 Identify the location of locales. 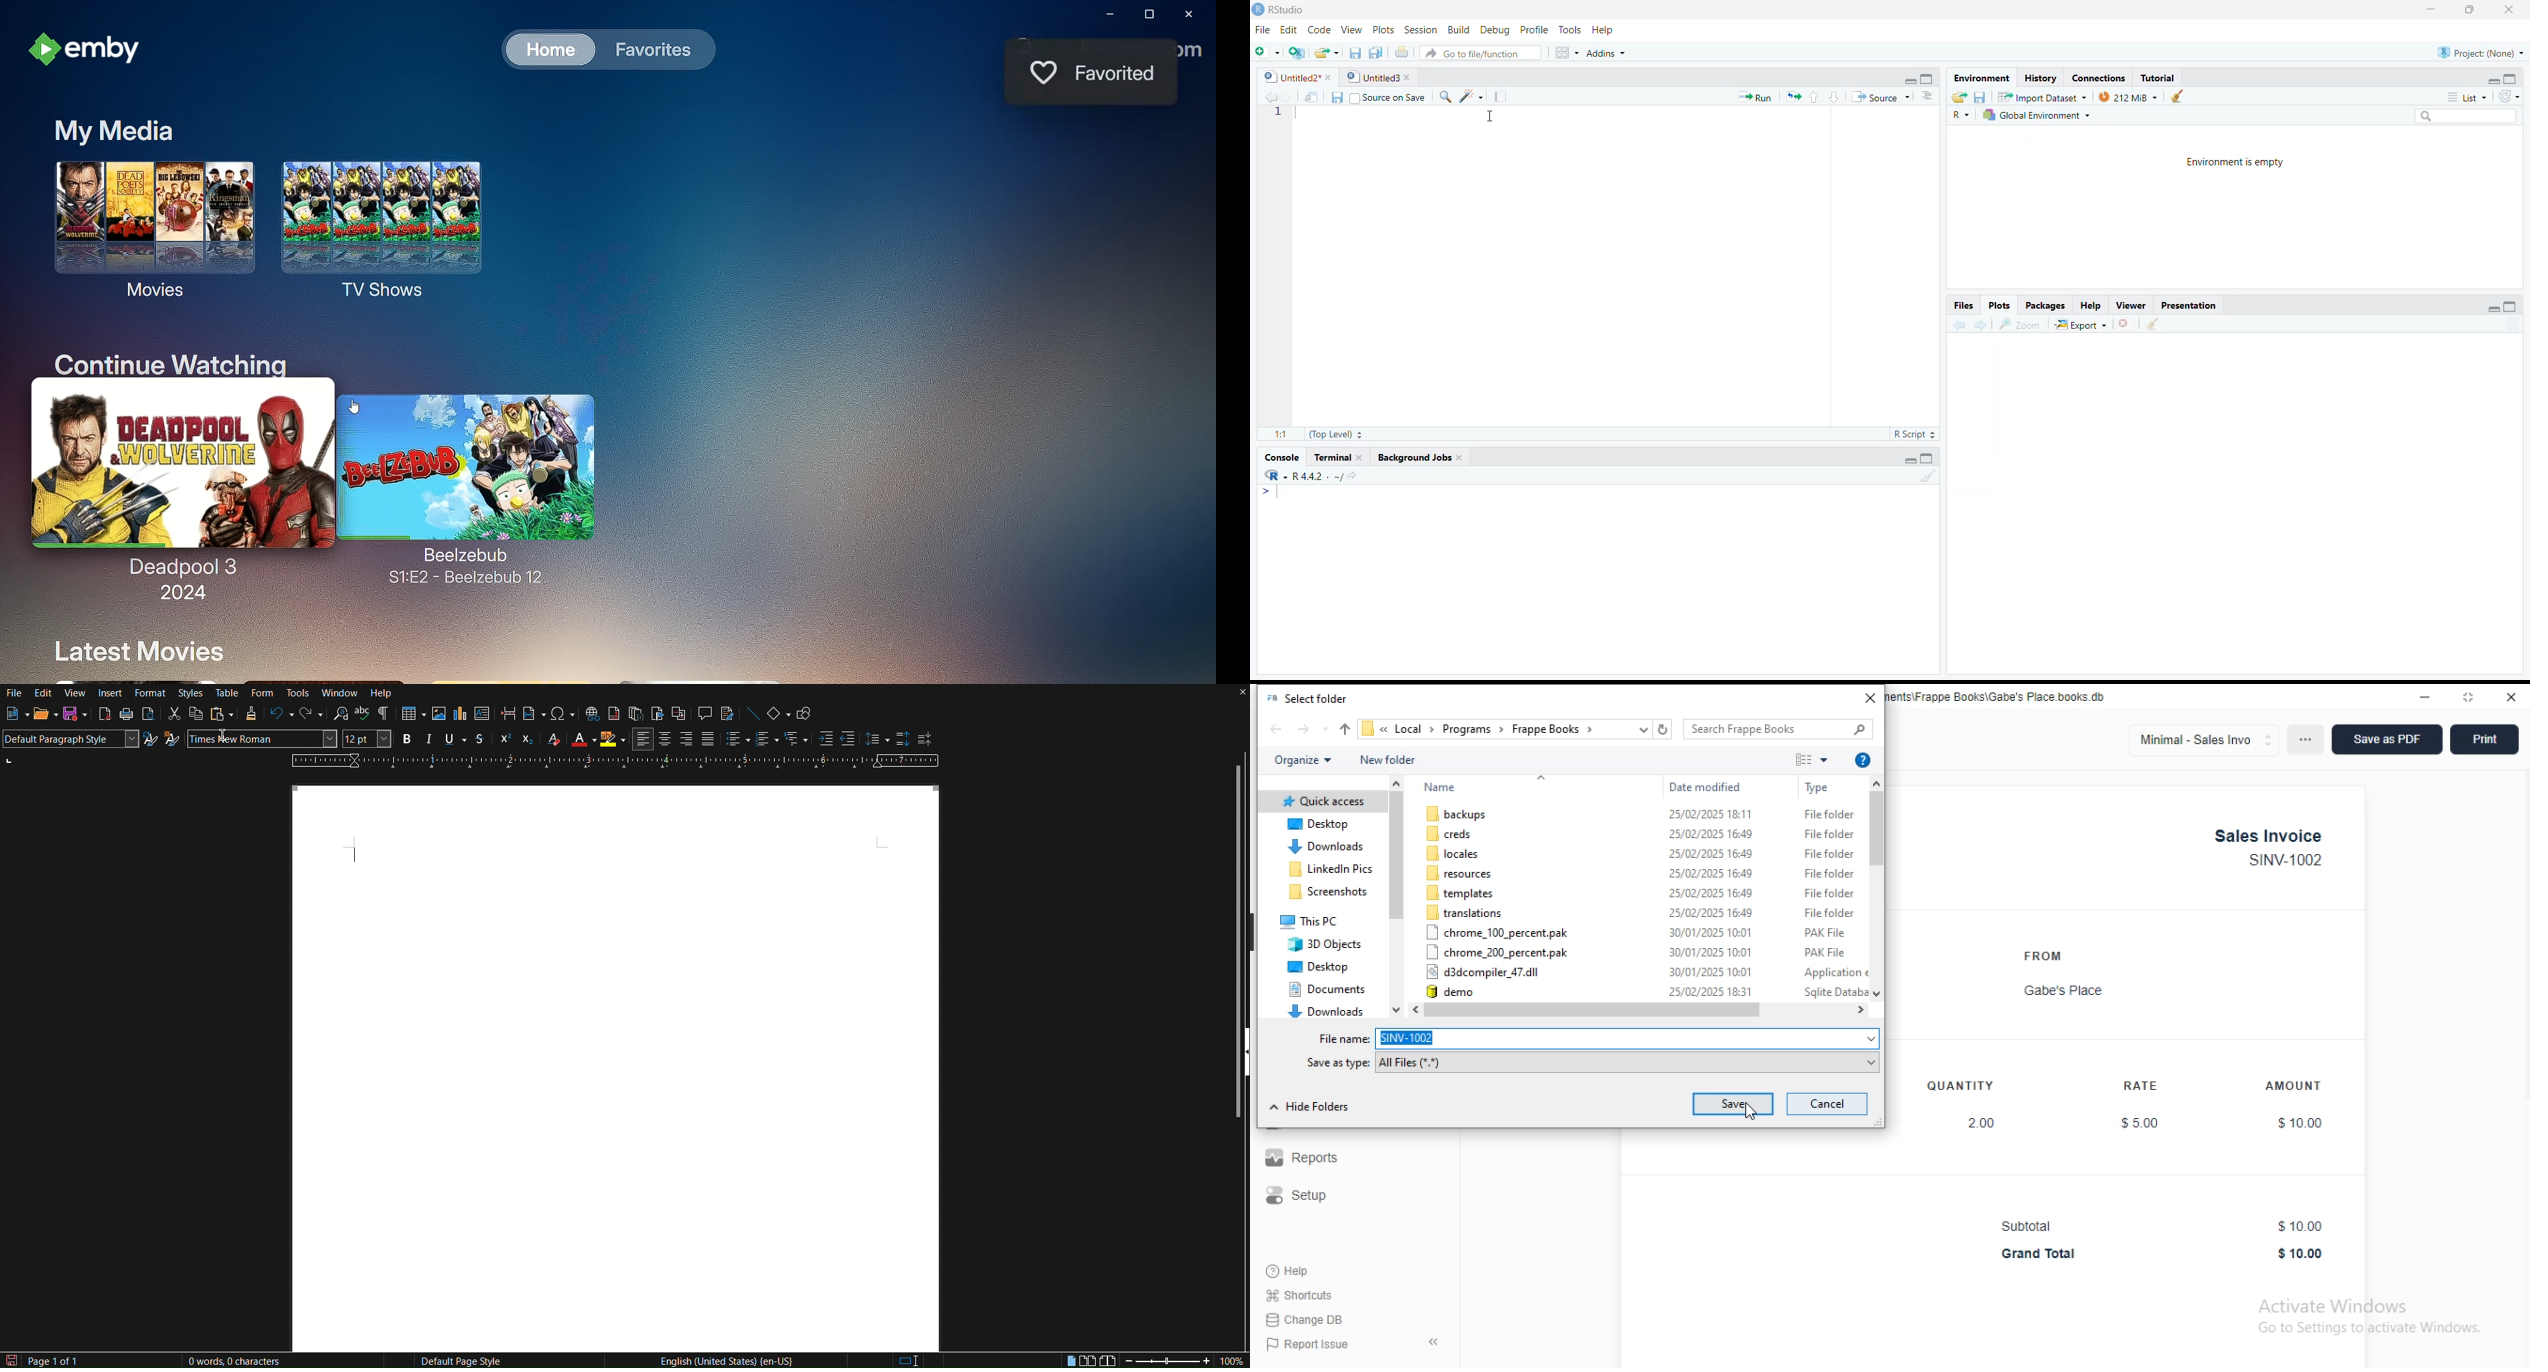
(1449, 854).